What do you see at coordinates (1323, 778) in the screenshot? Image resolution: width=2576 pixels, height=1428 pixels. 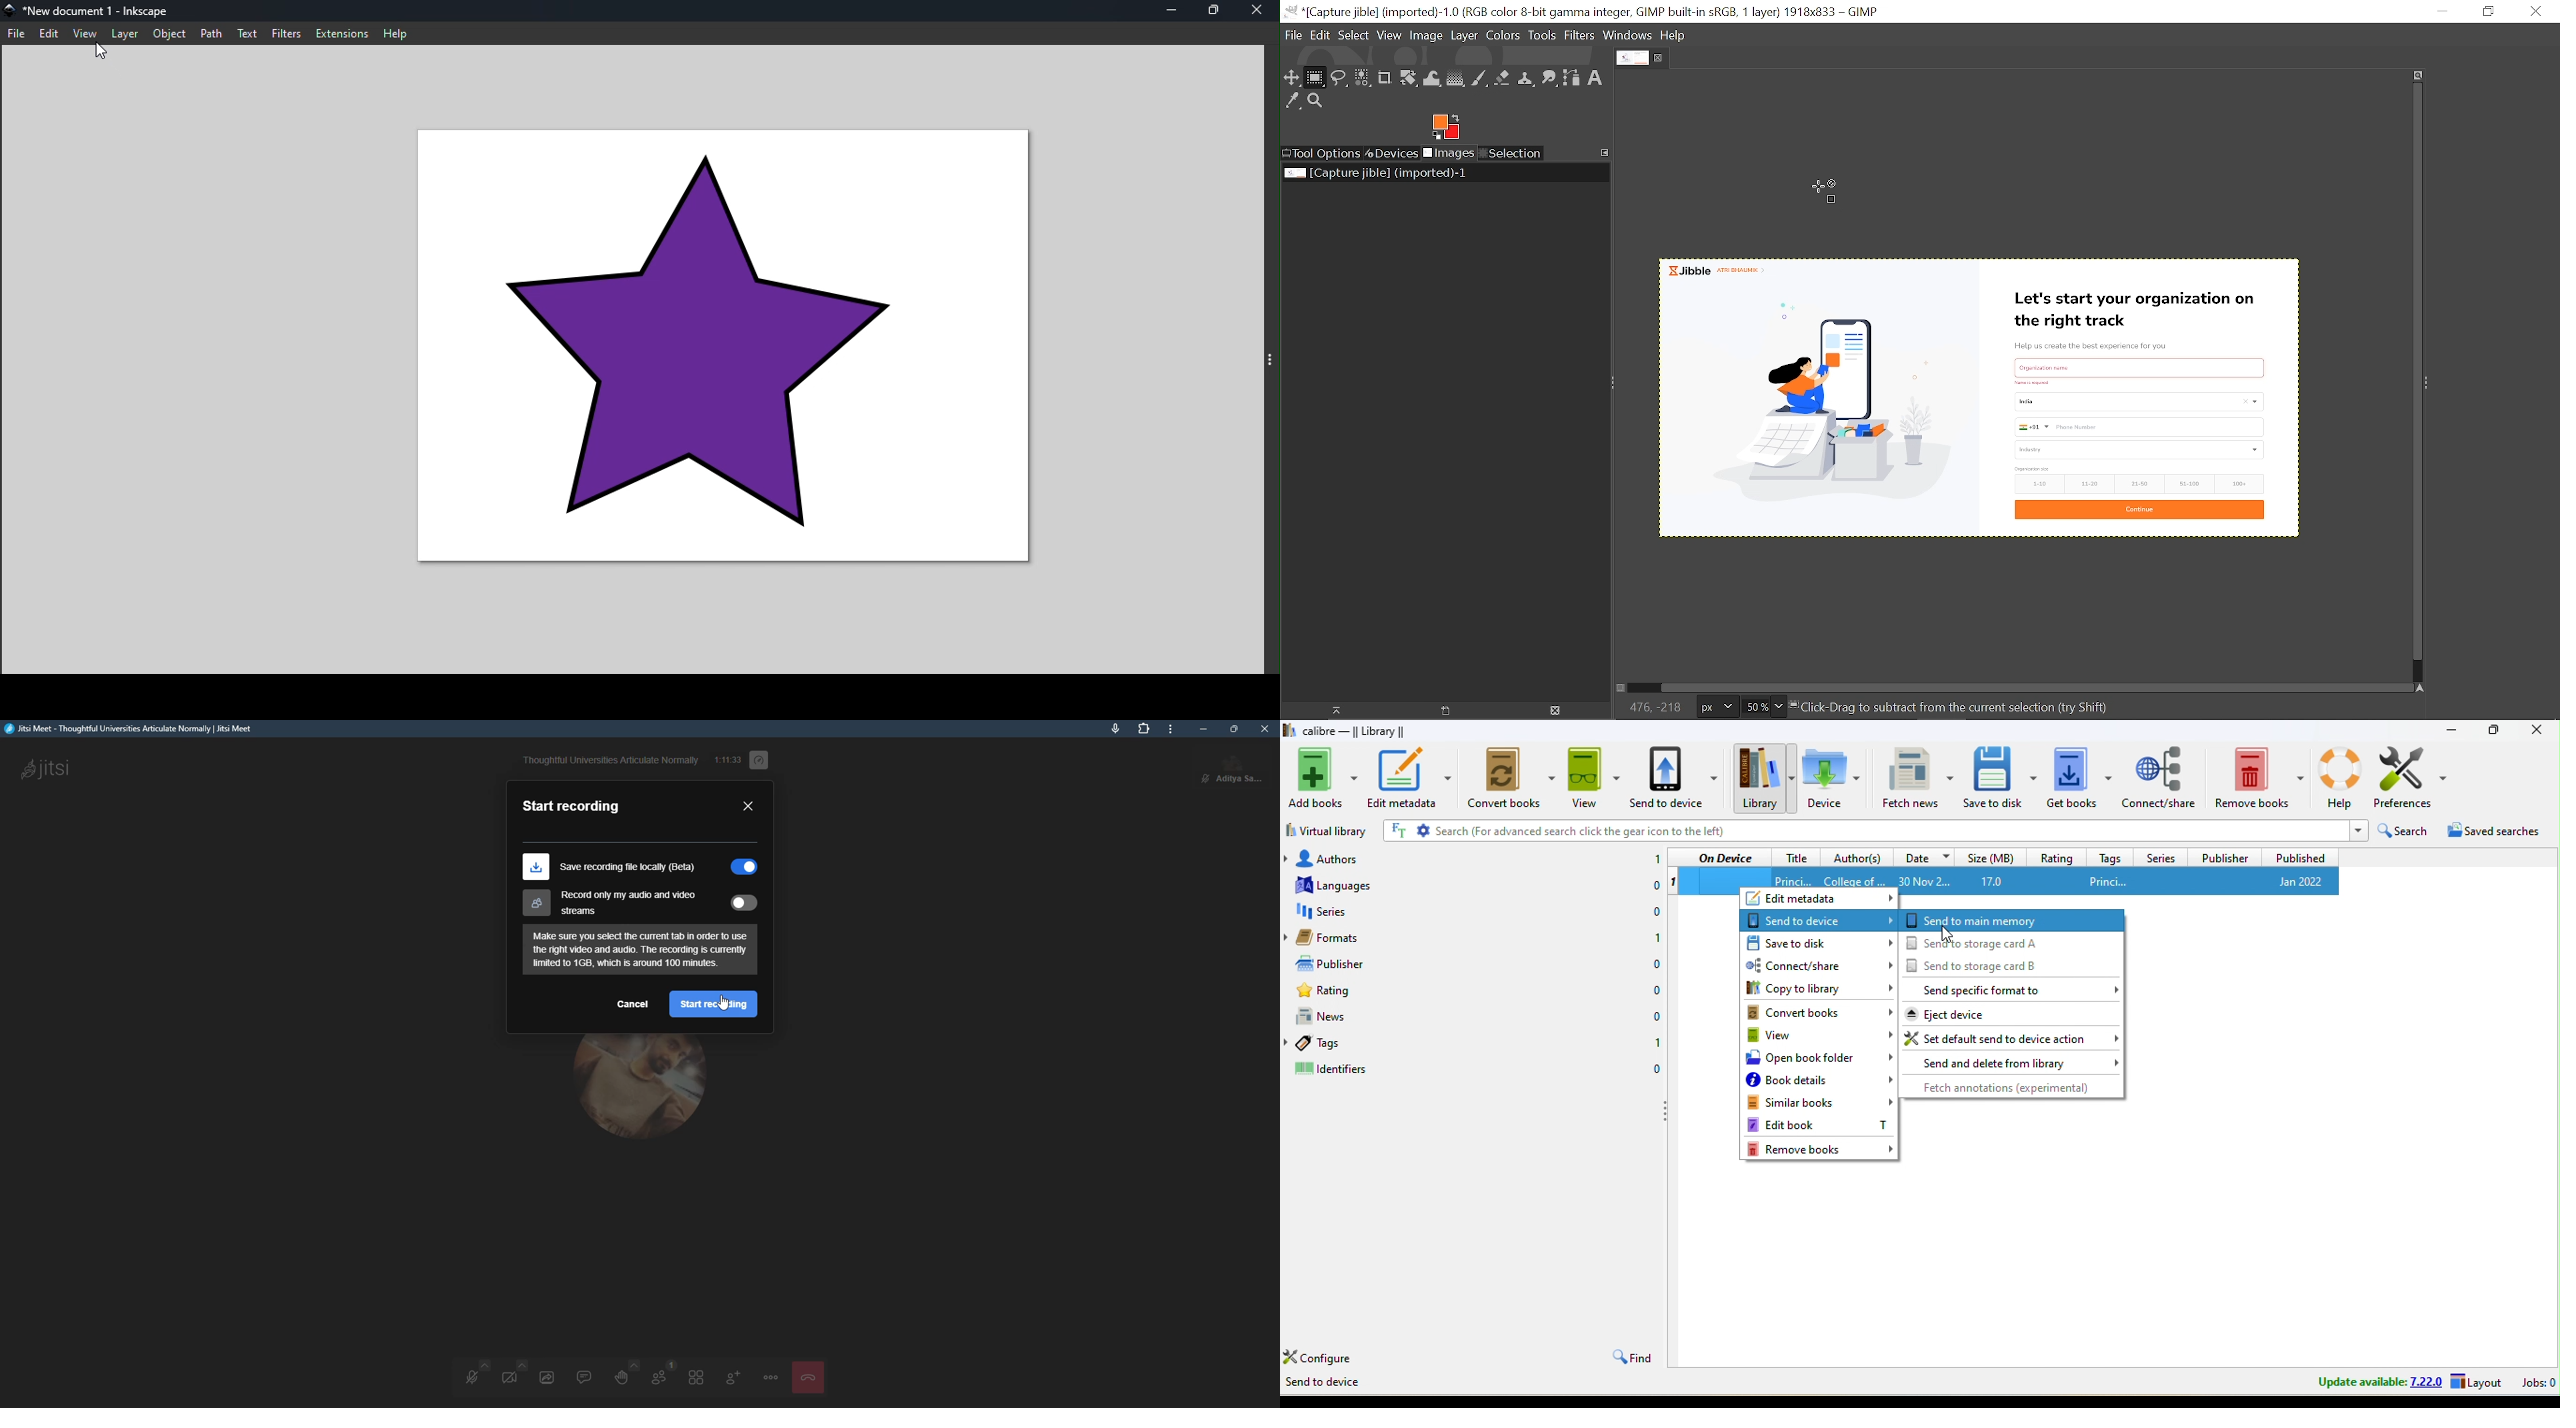 I see `add books` at bounding box center [1323, 778].